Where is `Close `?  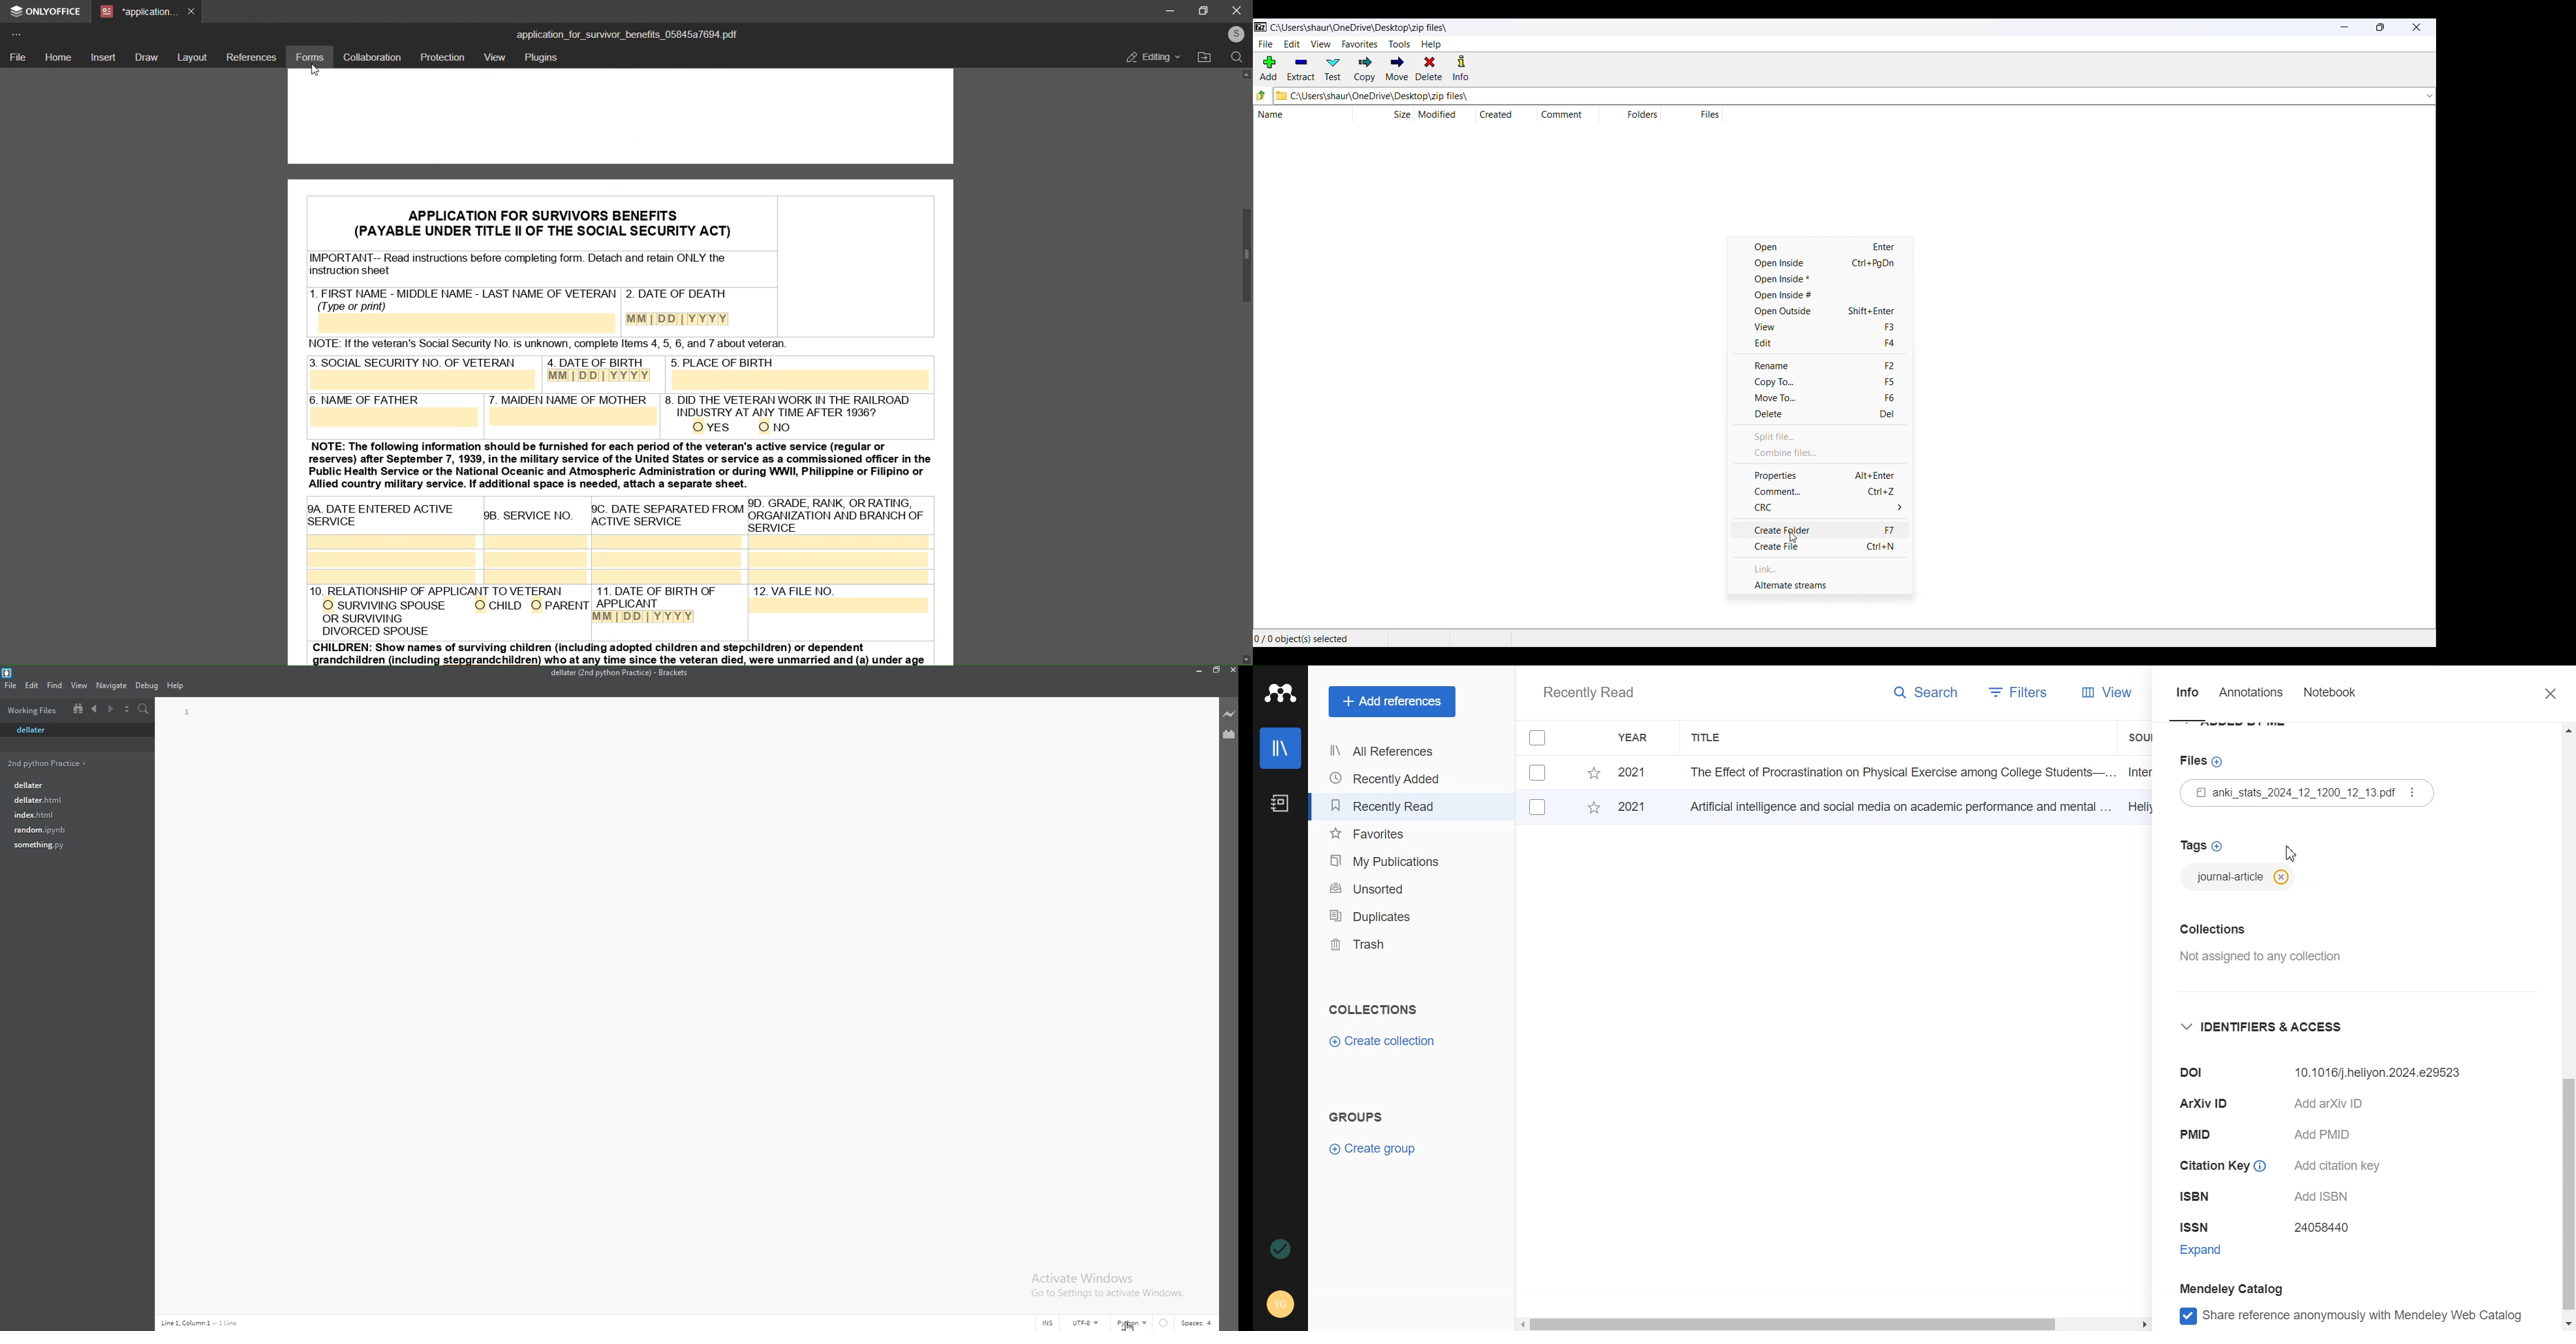 Close  is located at coordinates (2544, 694).